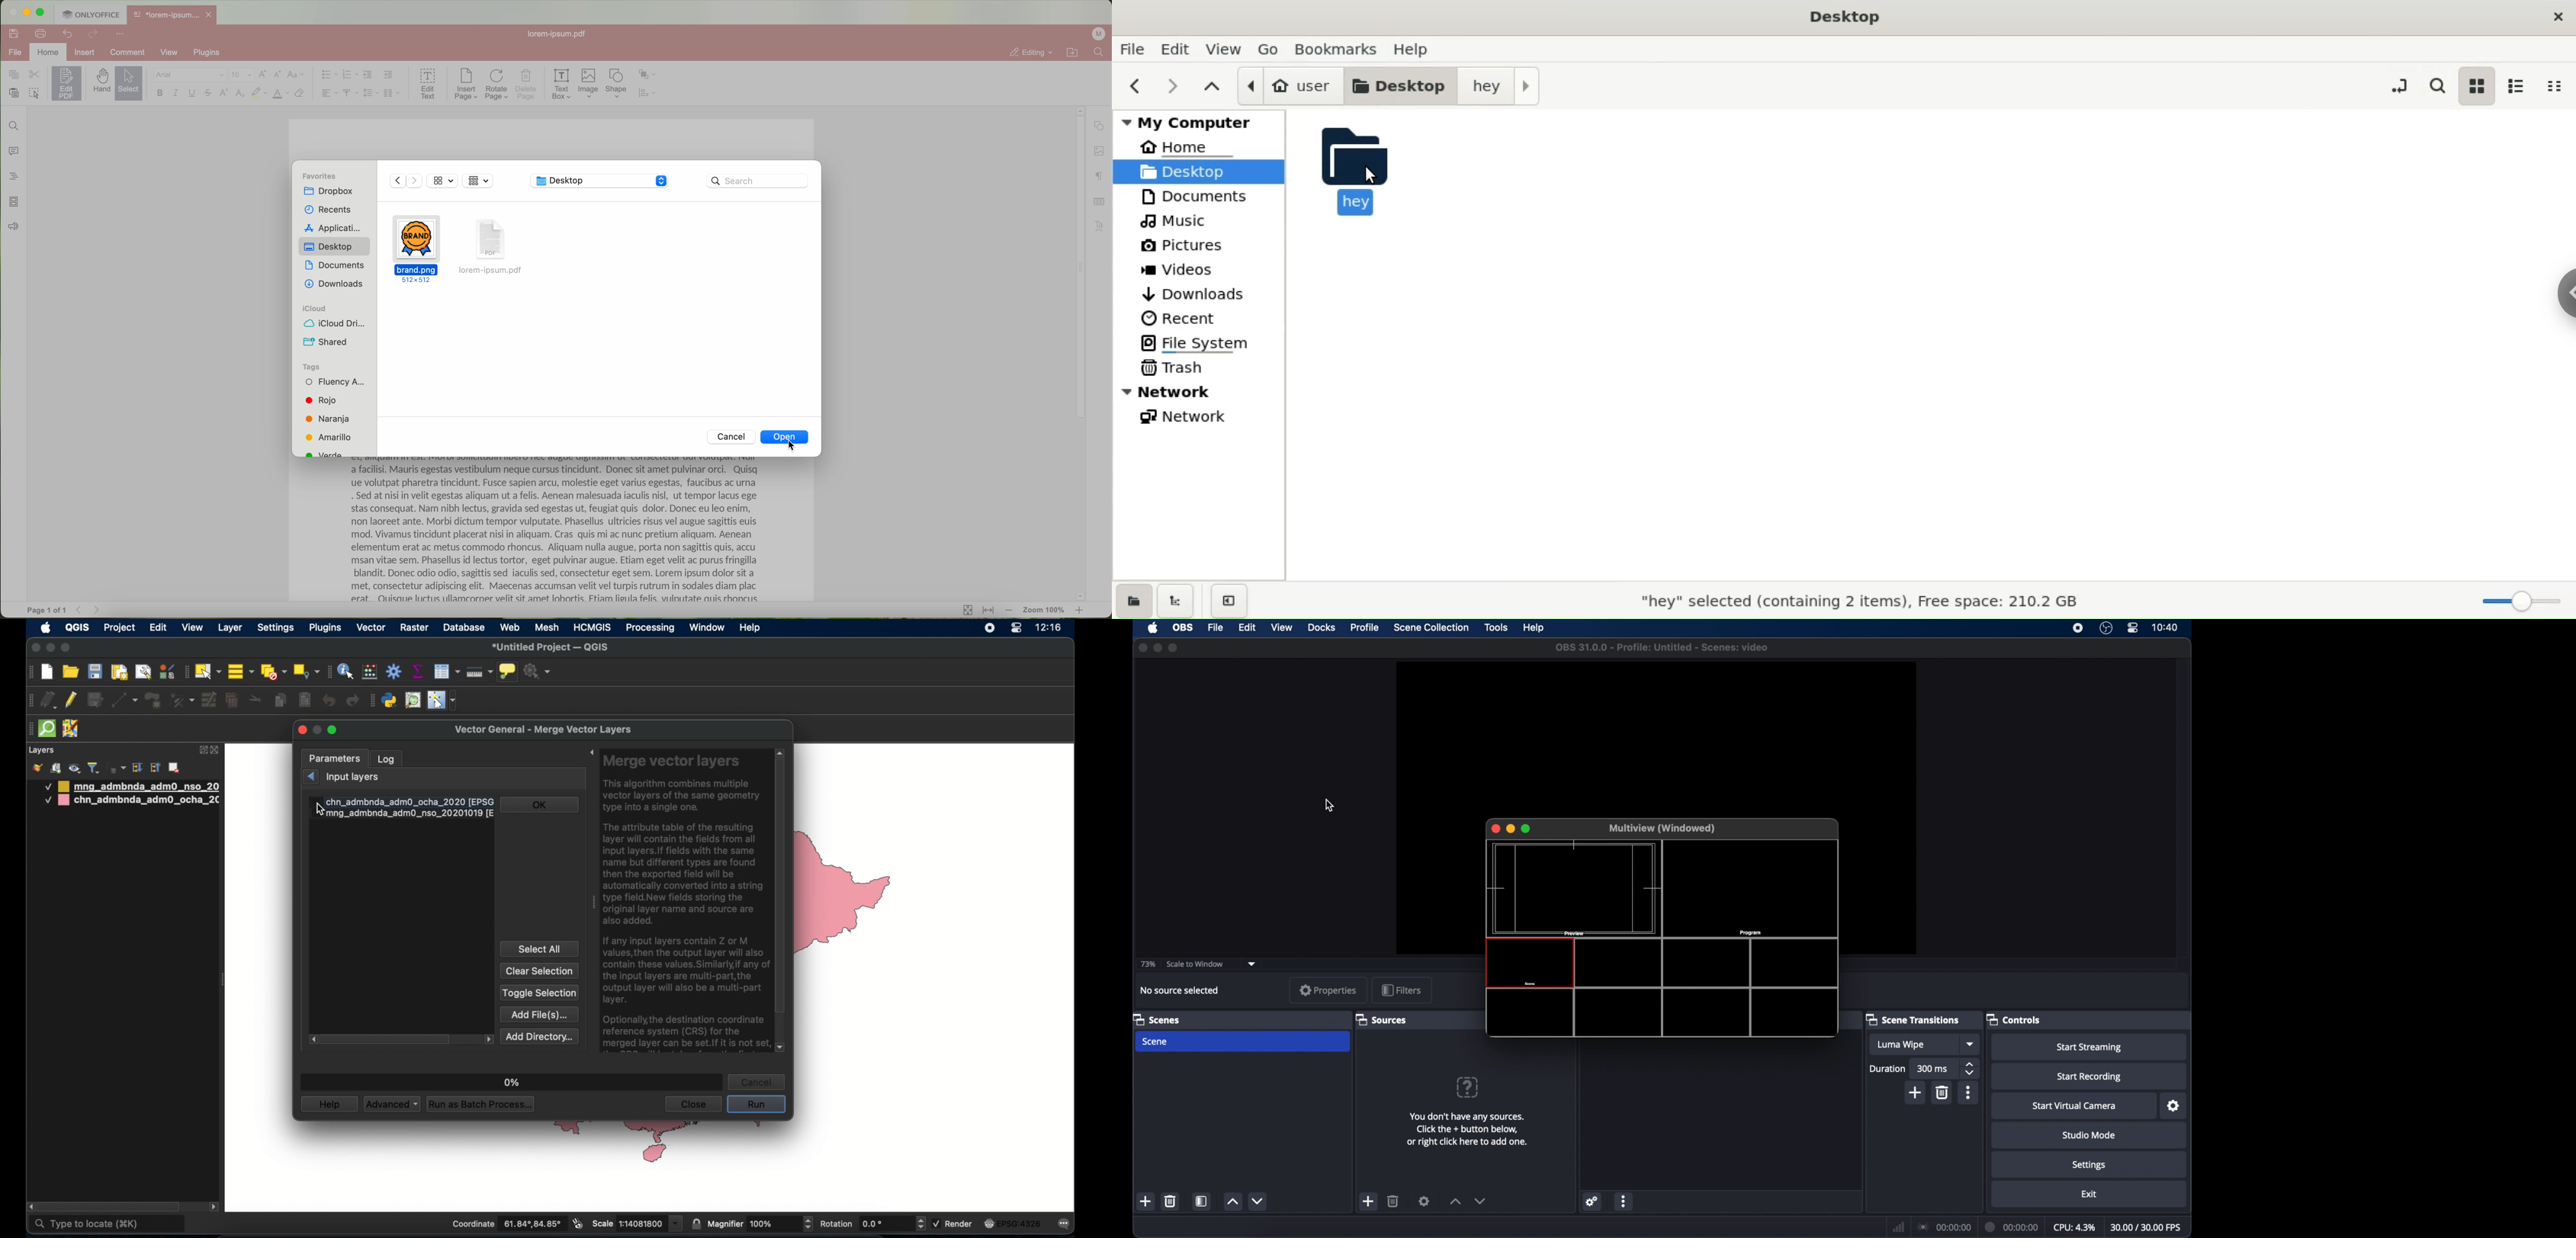  What do you see at coordinates (751, 627) in the screenshot?
I see `help` at bounding box center [751, 627].